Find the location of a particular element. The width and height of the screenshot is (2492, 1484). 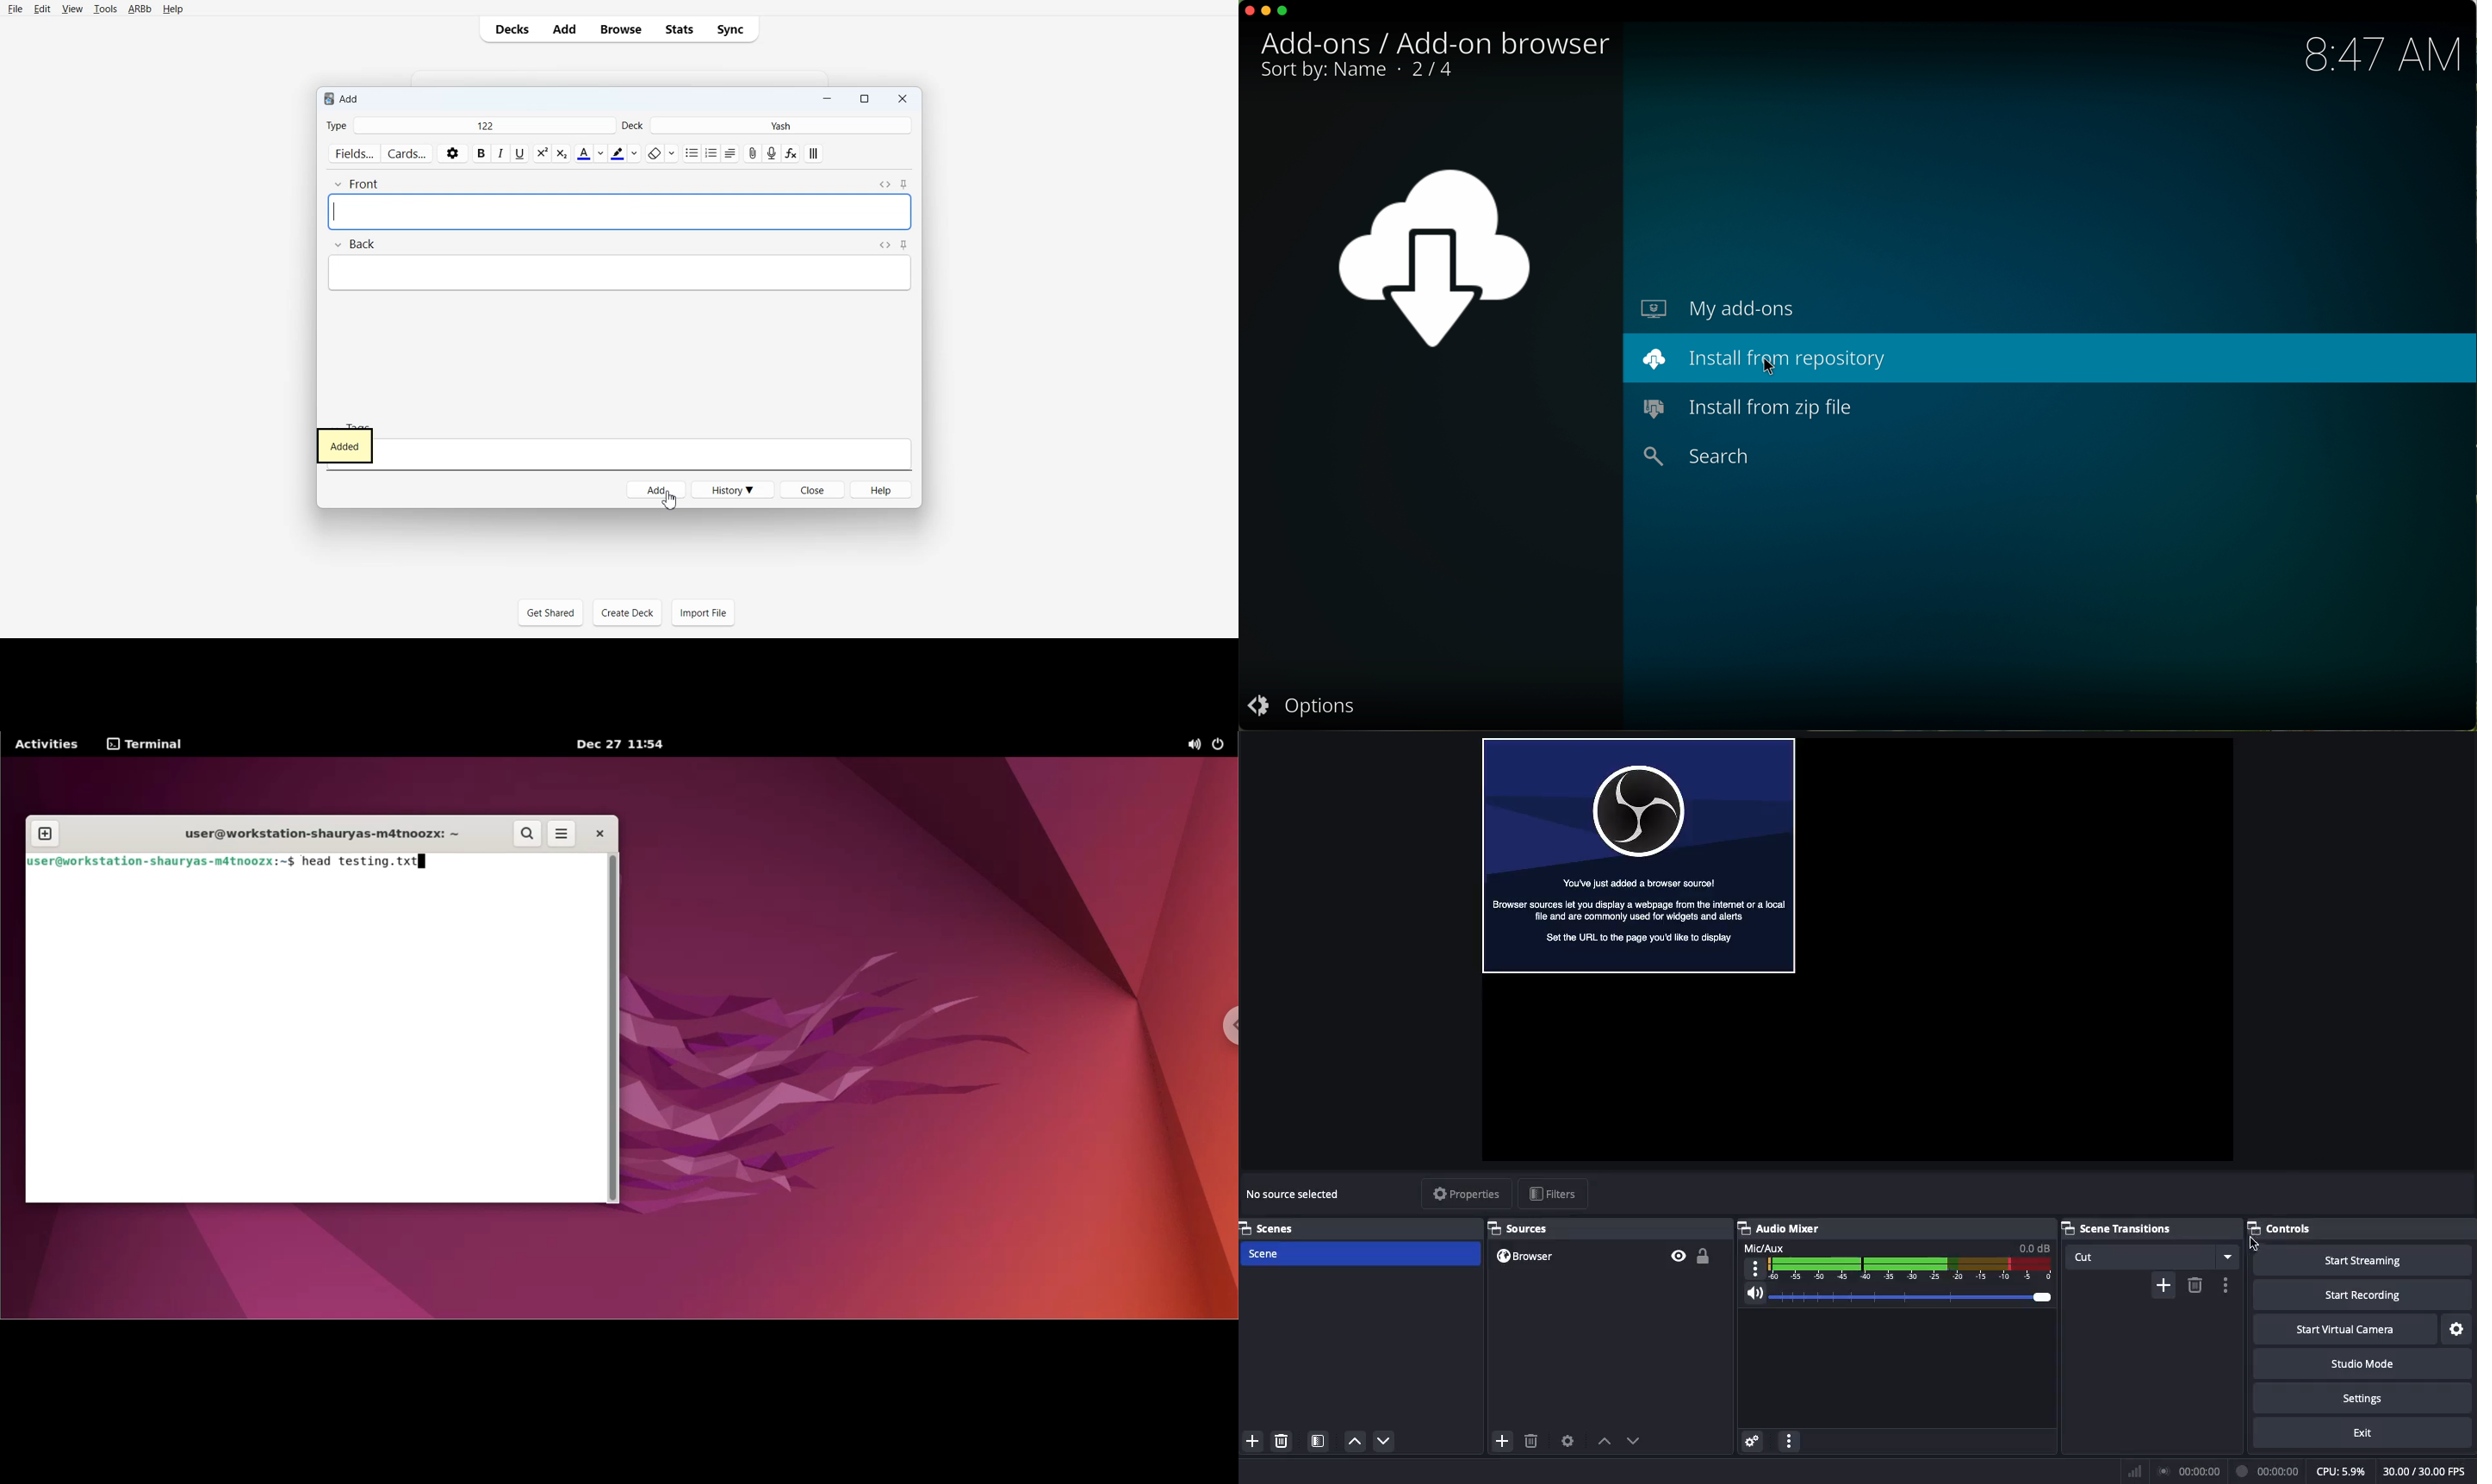

Scene is located at coordinates (1359, 1253).